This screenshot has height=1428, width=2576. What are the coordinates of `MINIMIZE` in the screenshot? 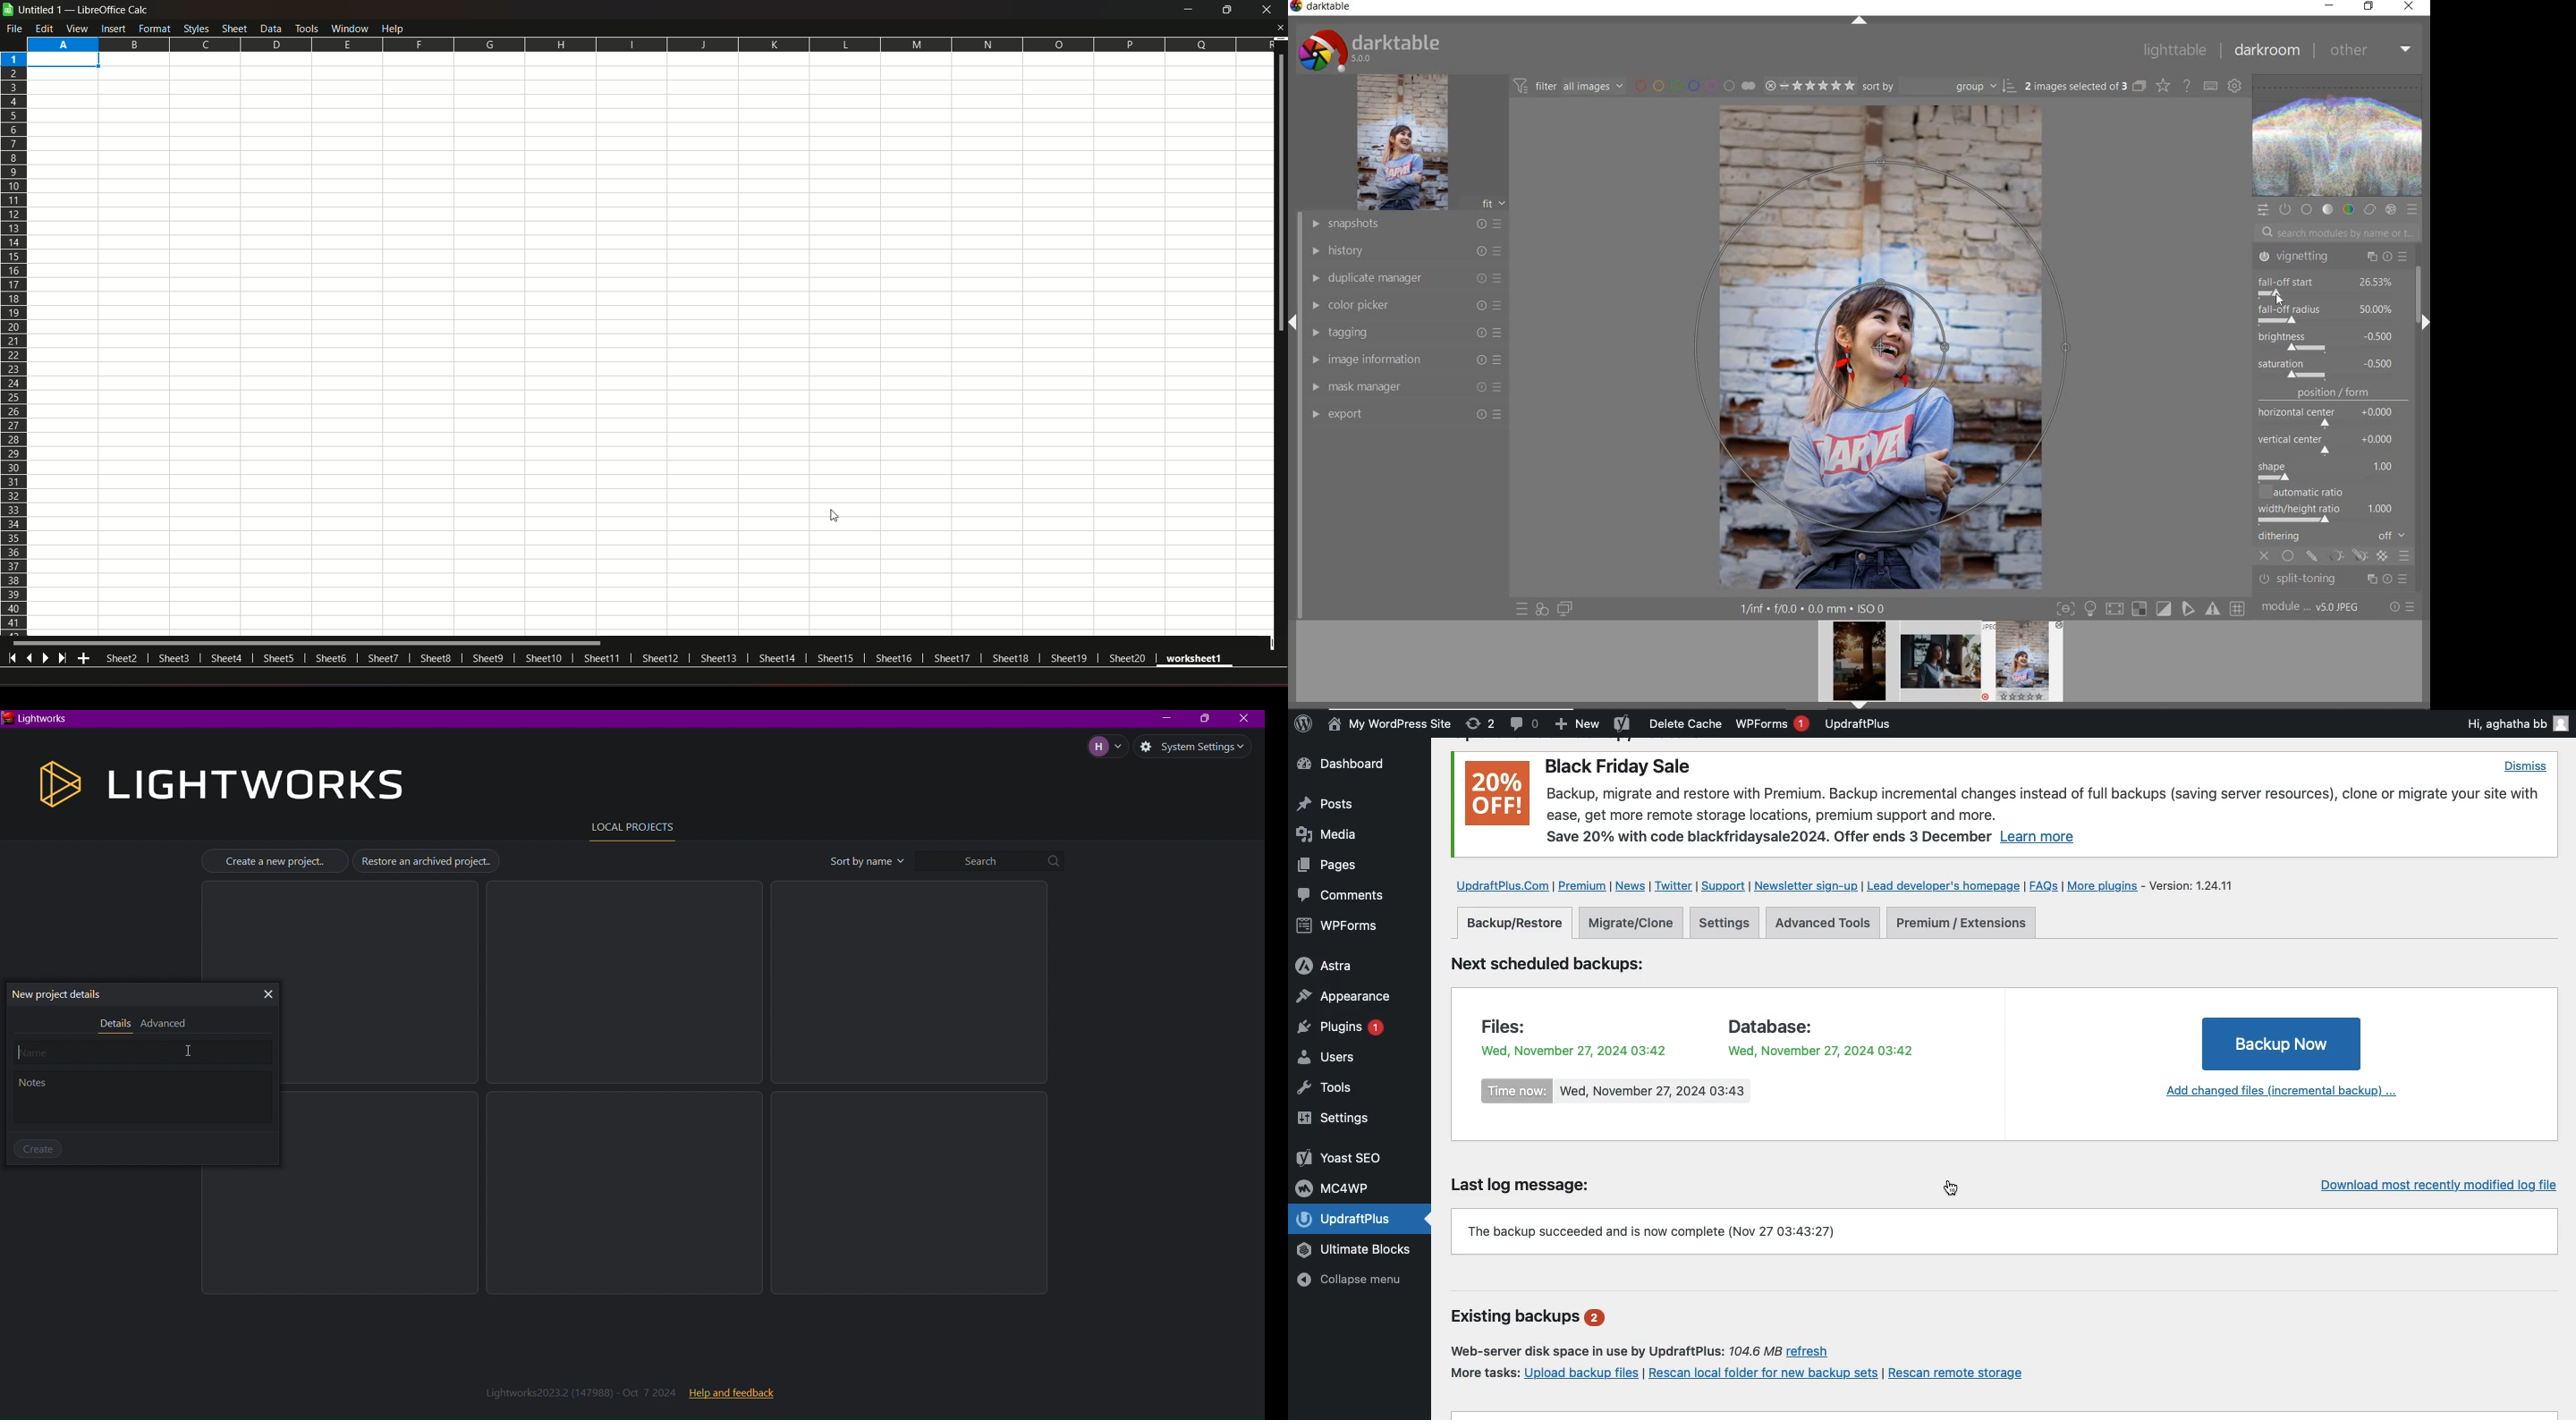 It's located at (2329, 6).